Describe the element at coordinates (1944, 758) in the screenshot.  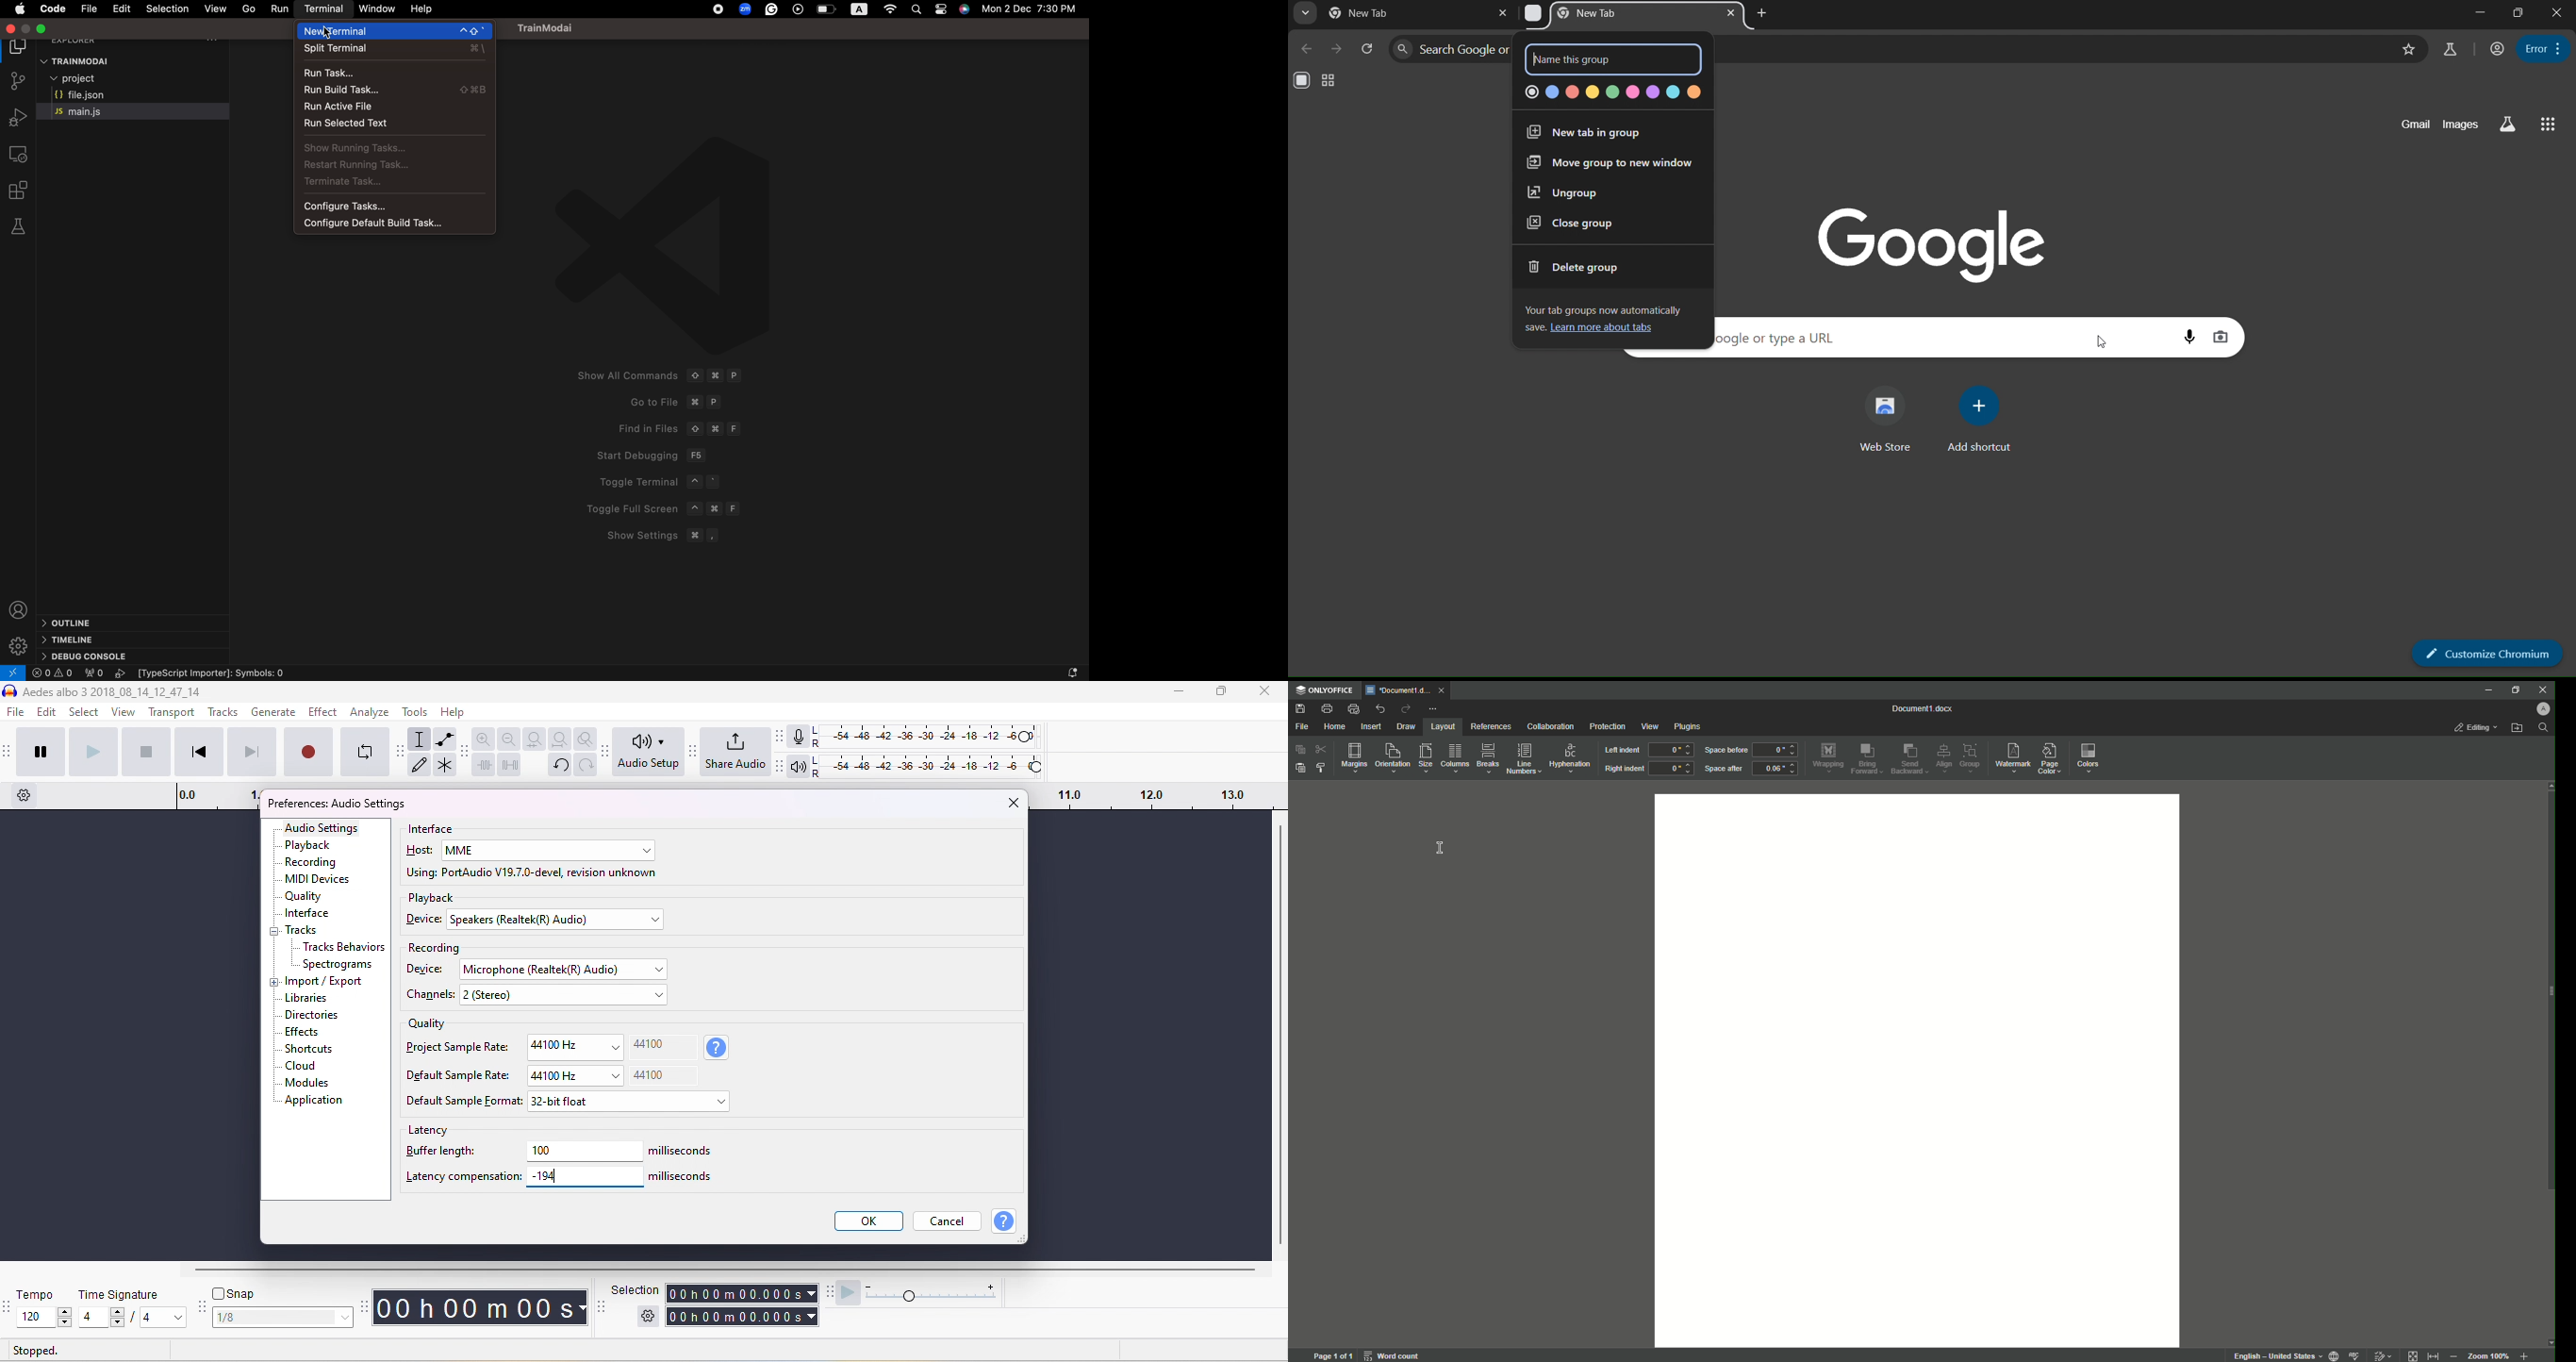
I see `Align` at that location.